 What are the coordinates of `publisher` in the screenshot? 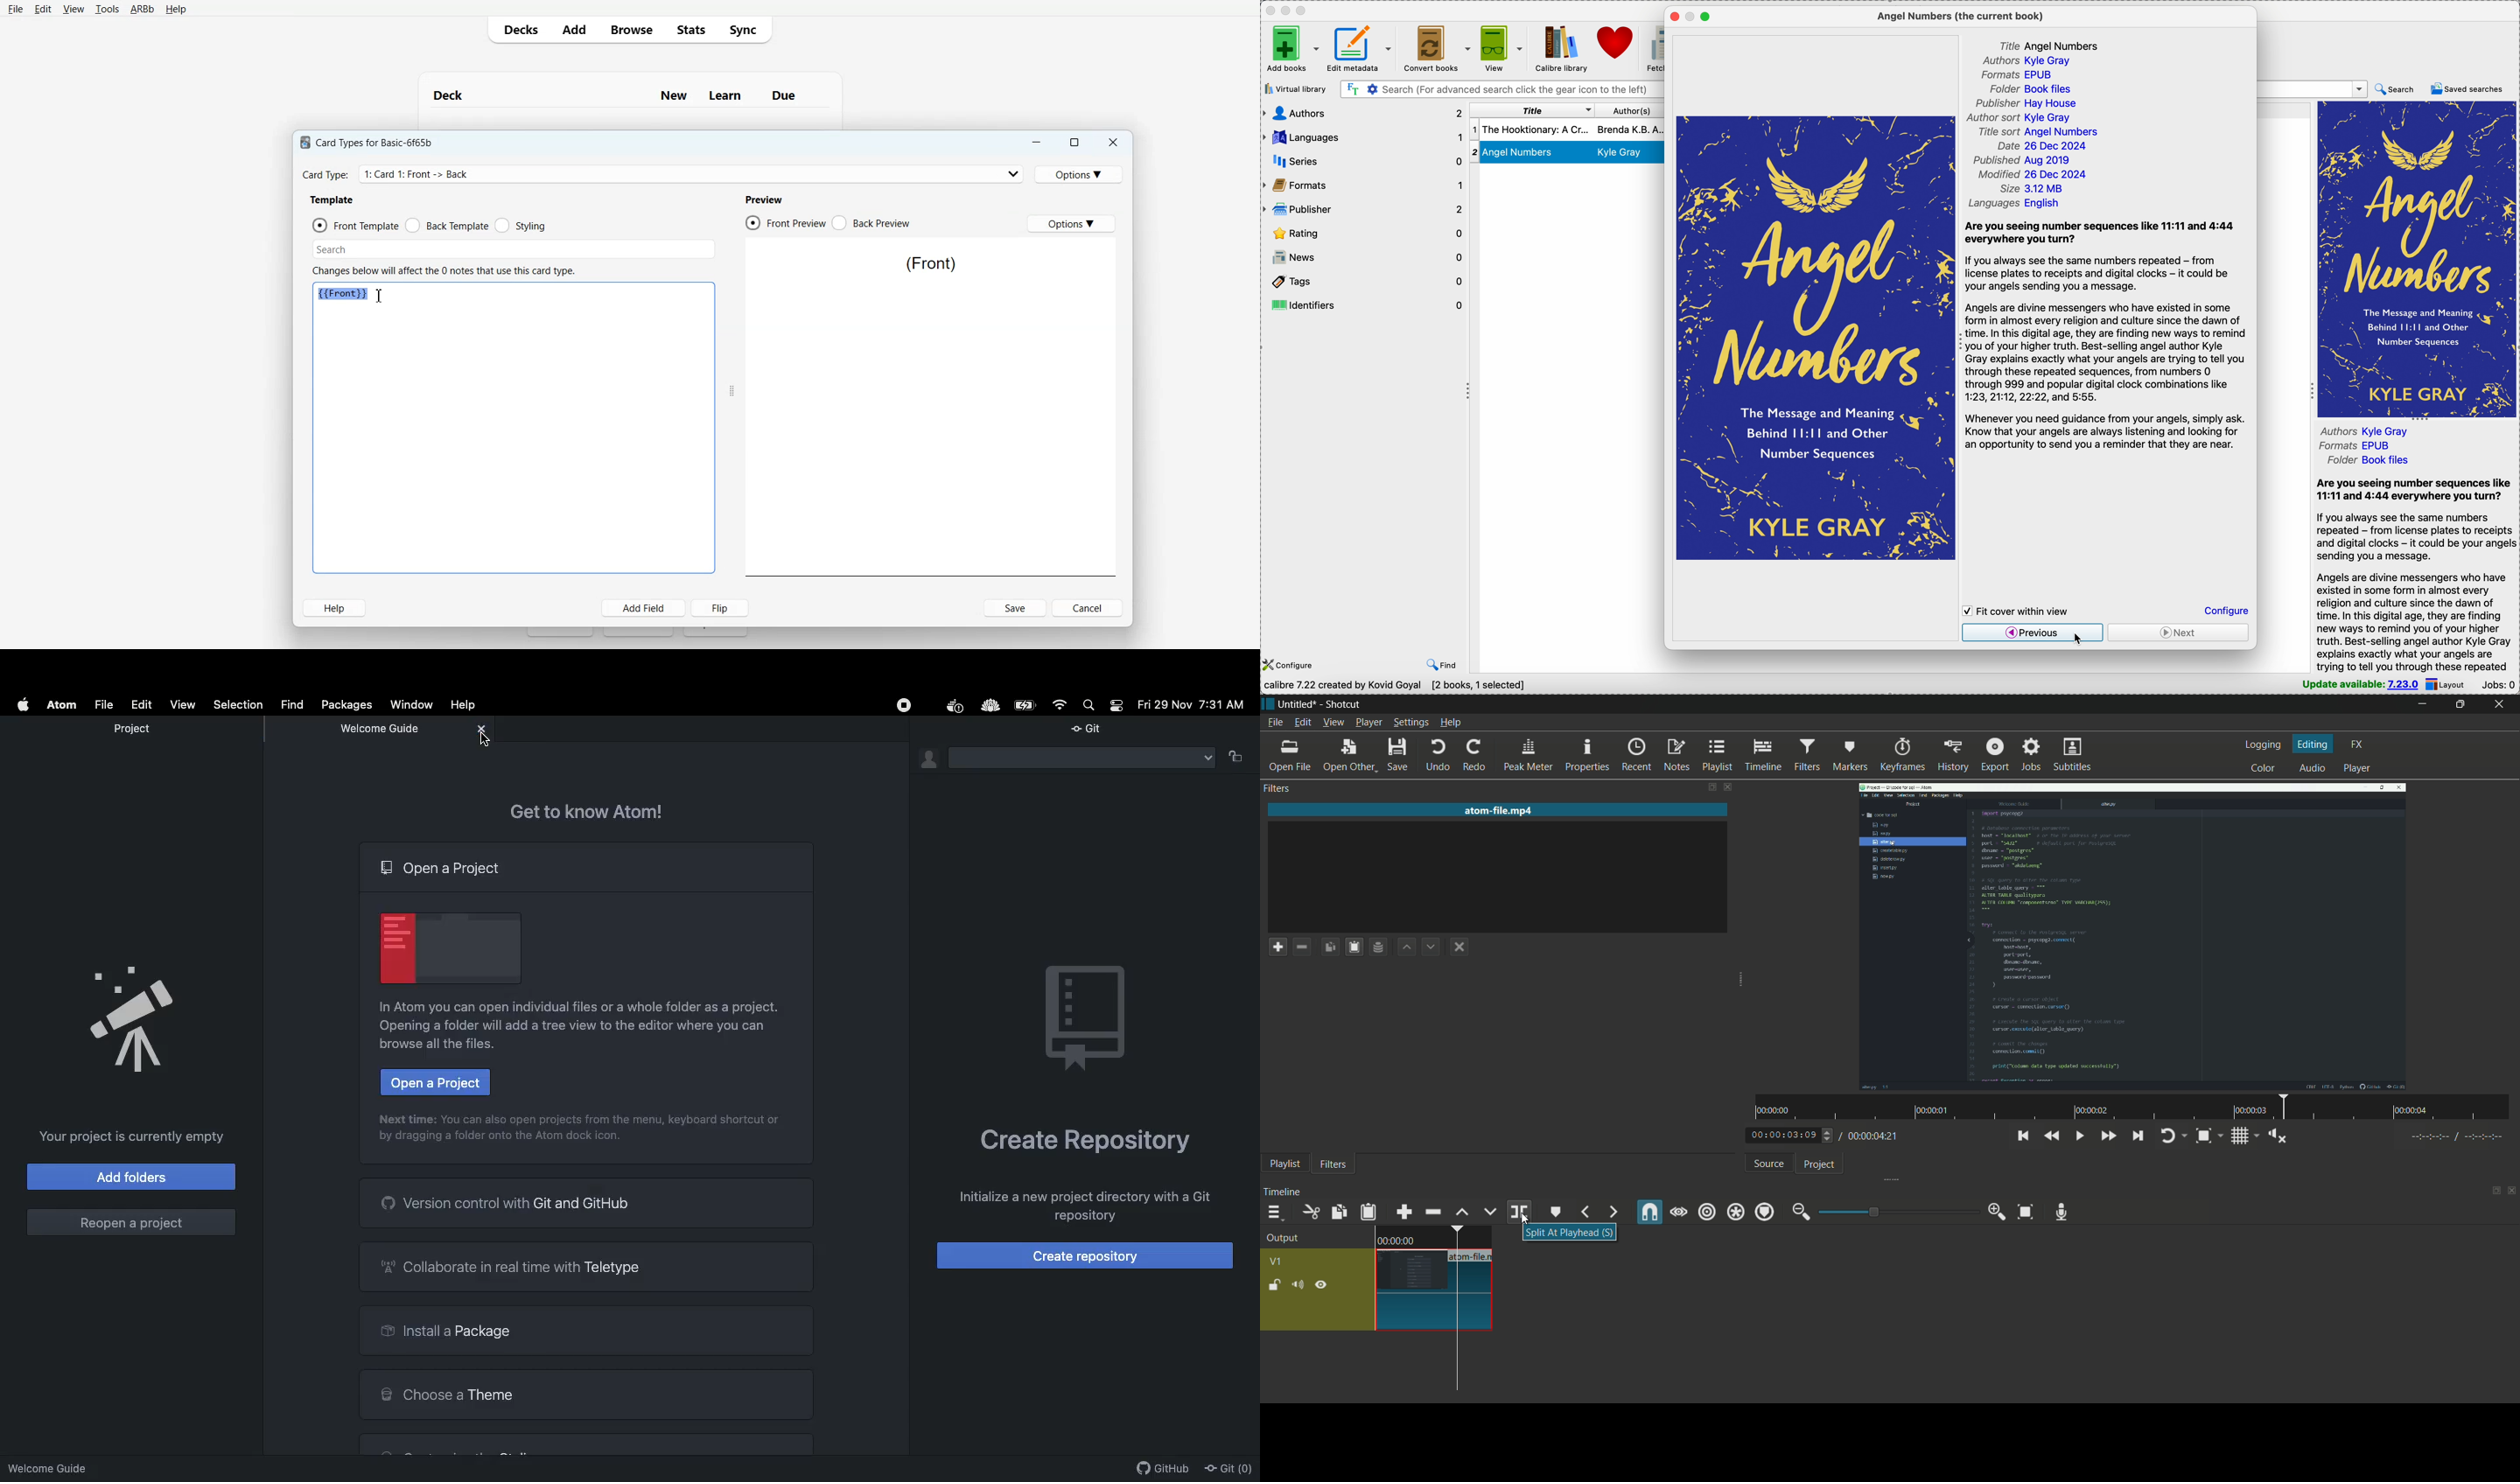 It's located at (1365, 210).